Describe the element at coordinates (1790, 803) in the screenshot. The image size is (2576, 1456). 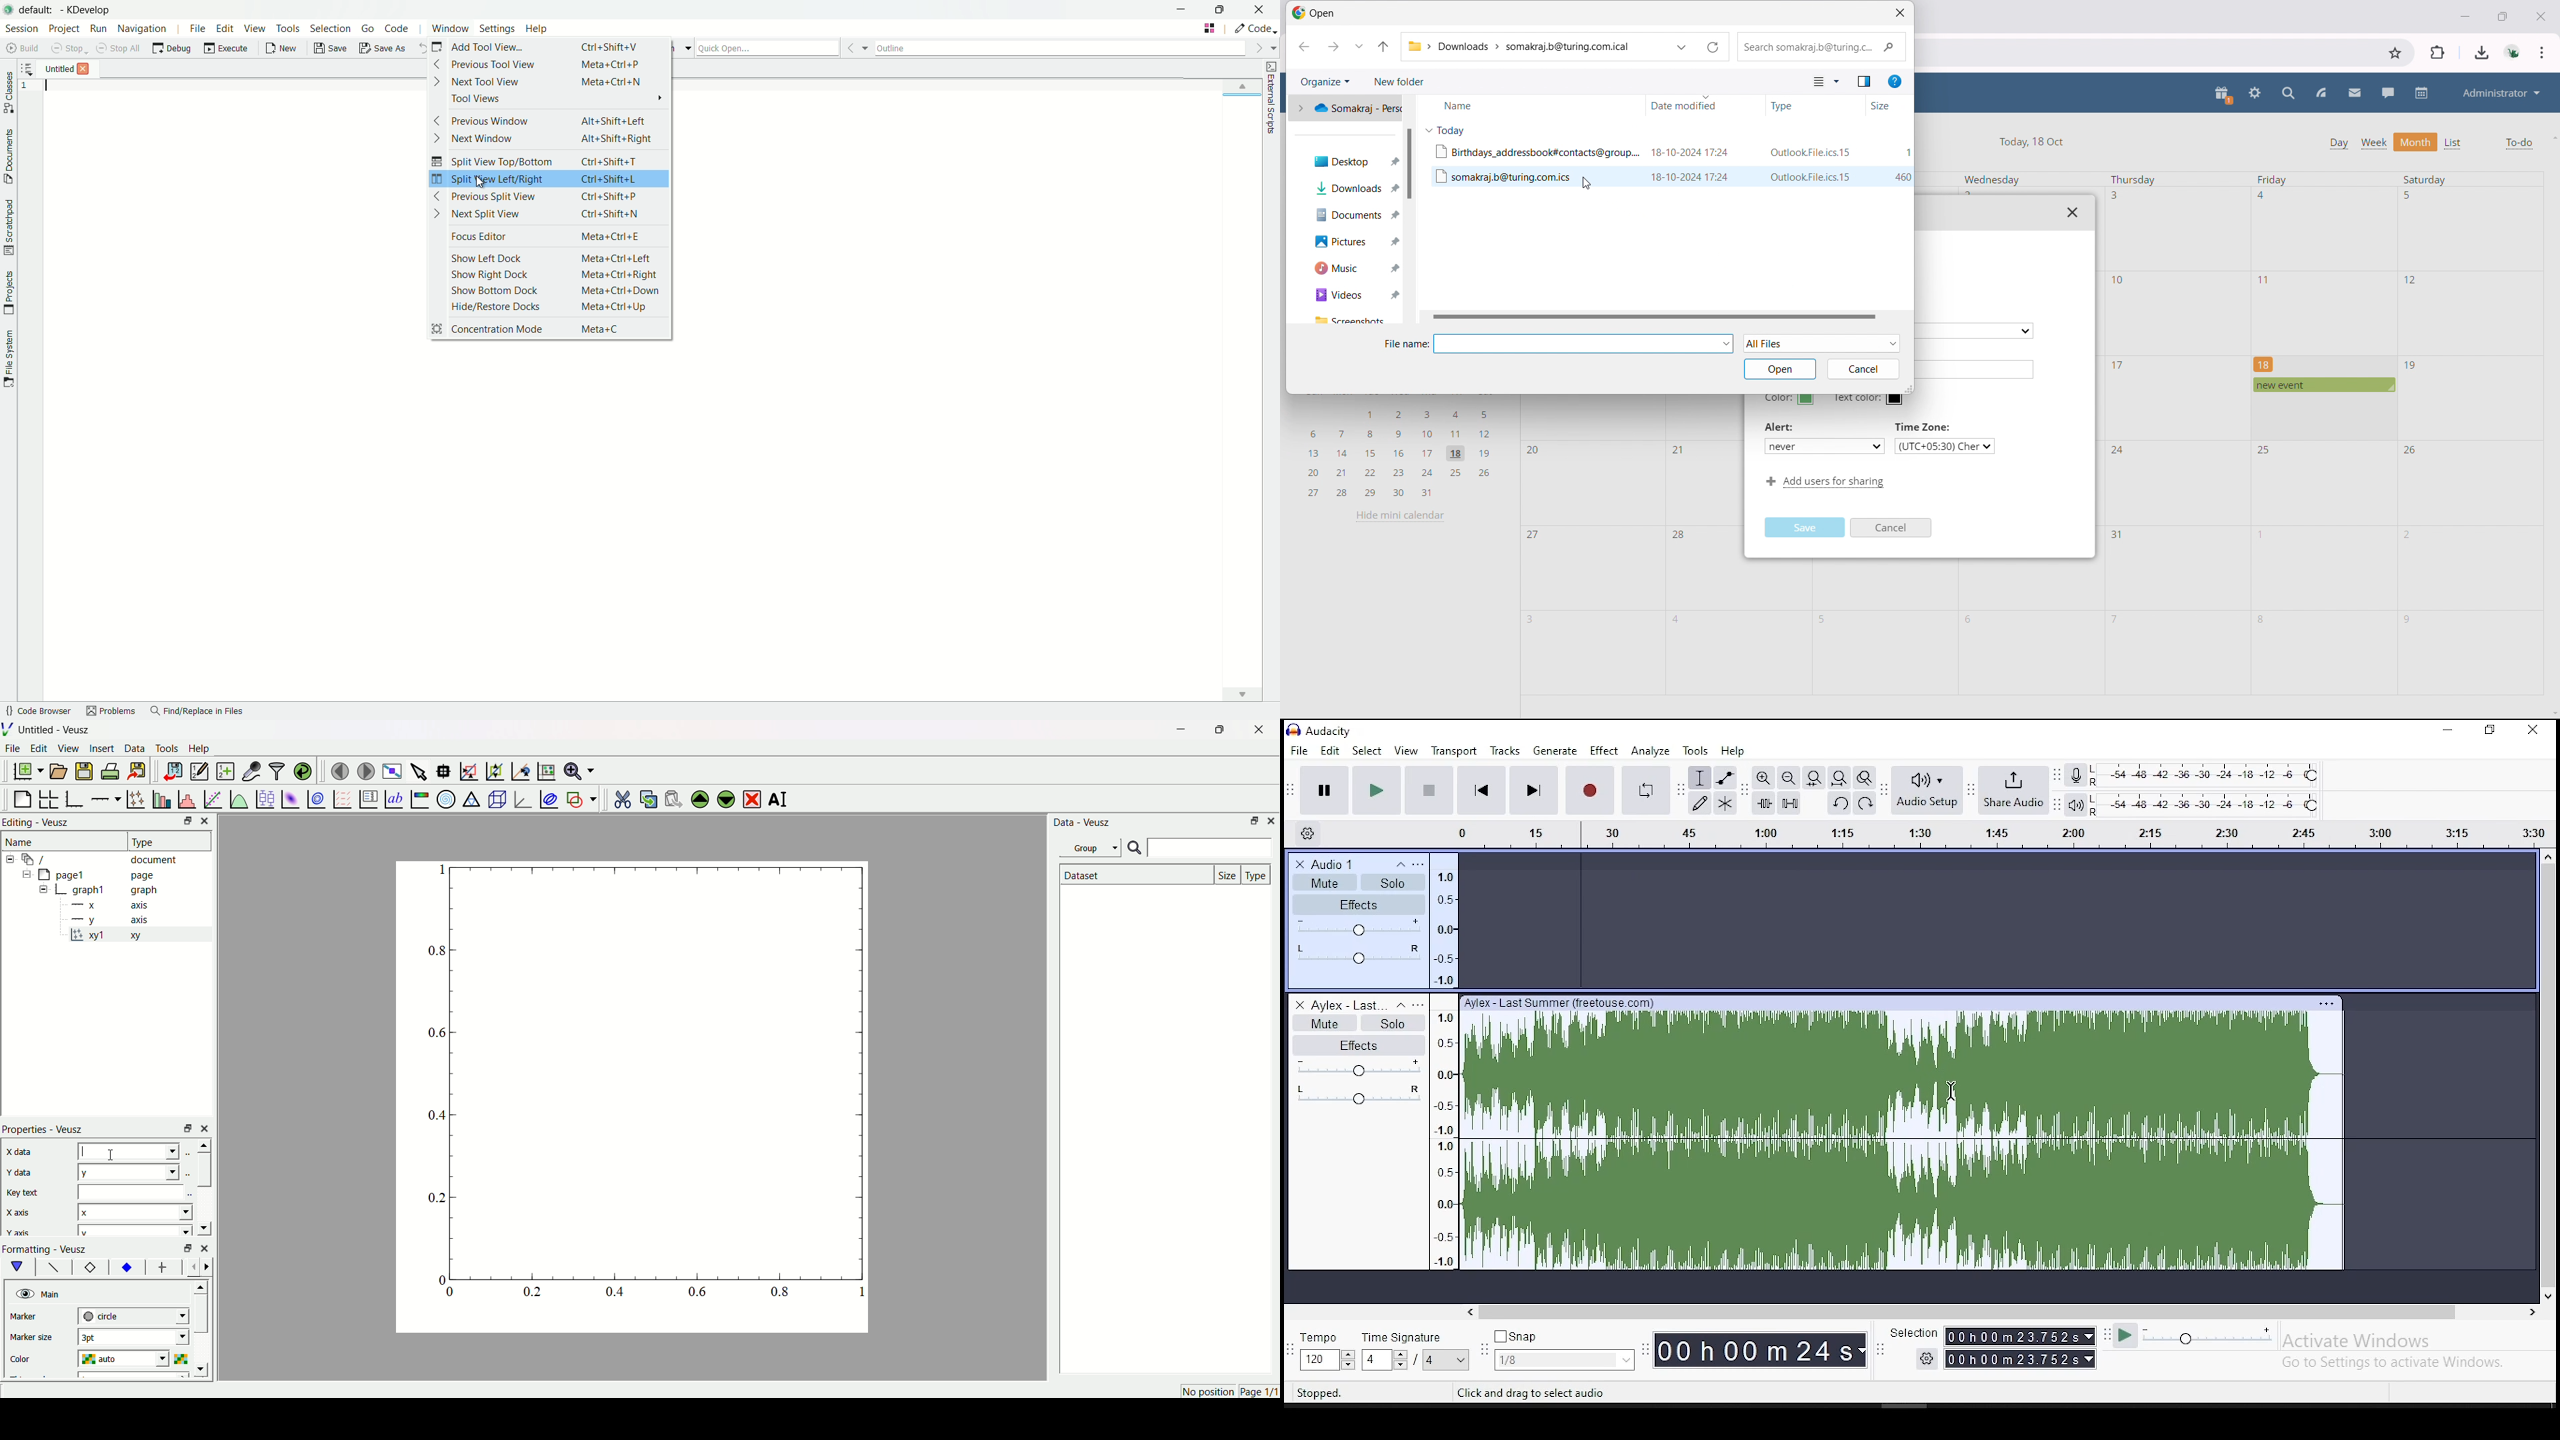
I see `silence audio selection` at that location.